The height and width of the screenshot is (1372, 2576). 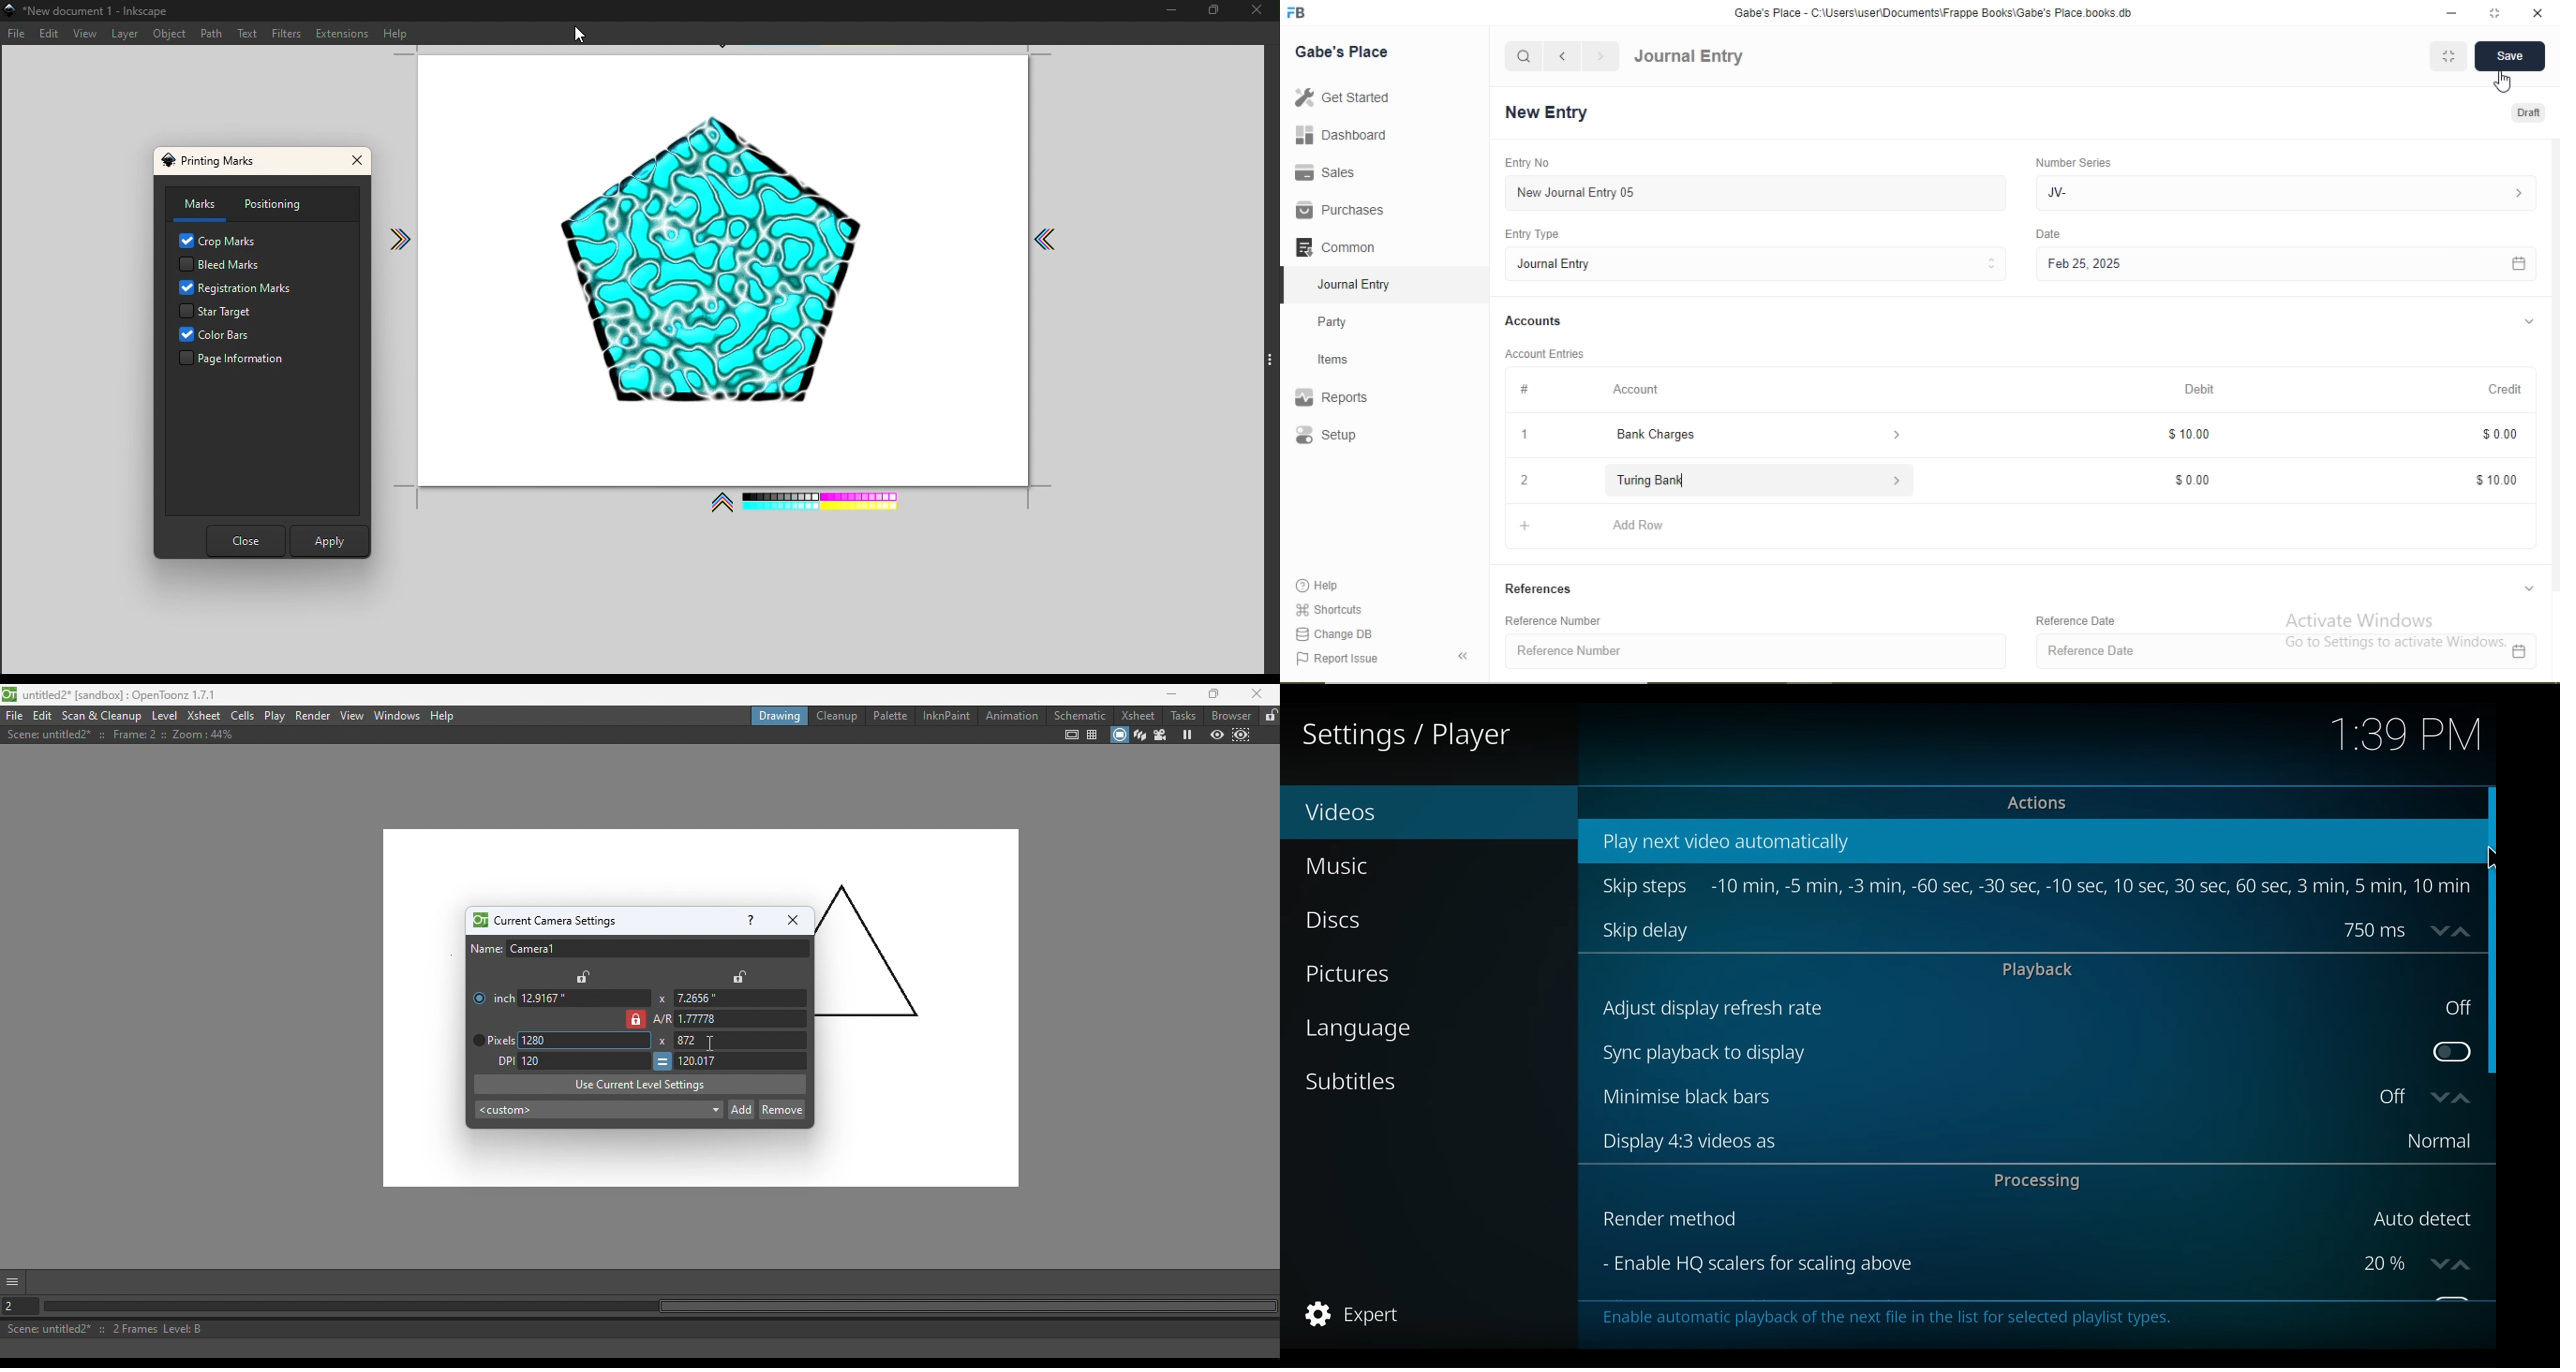 What do you see at coordinates (1552, 113) in the screenshot?
I see `New Entry` at bounding box center [1552, 113].